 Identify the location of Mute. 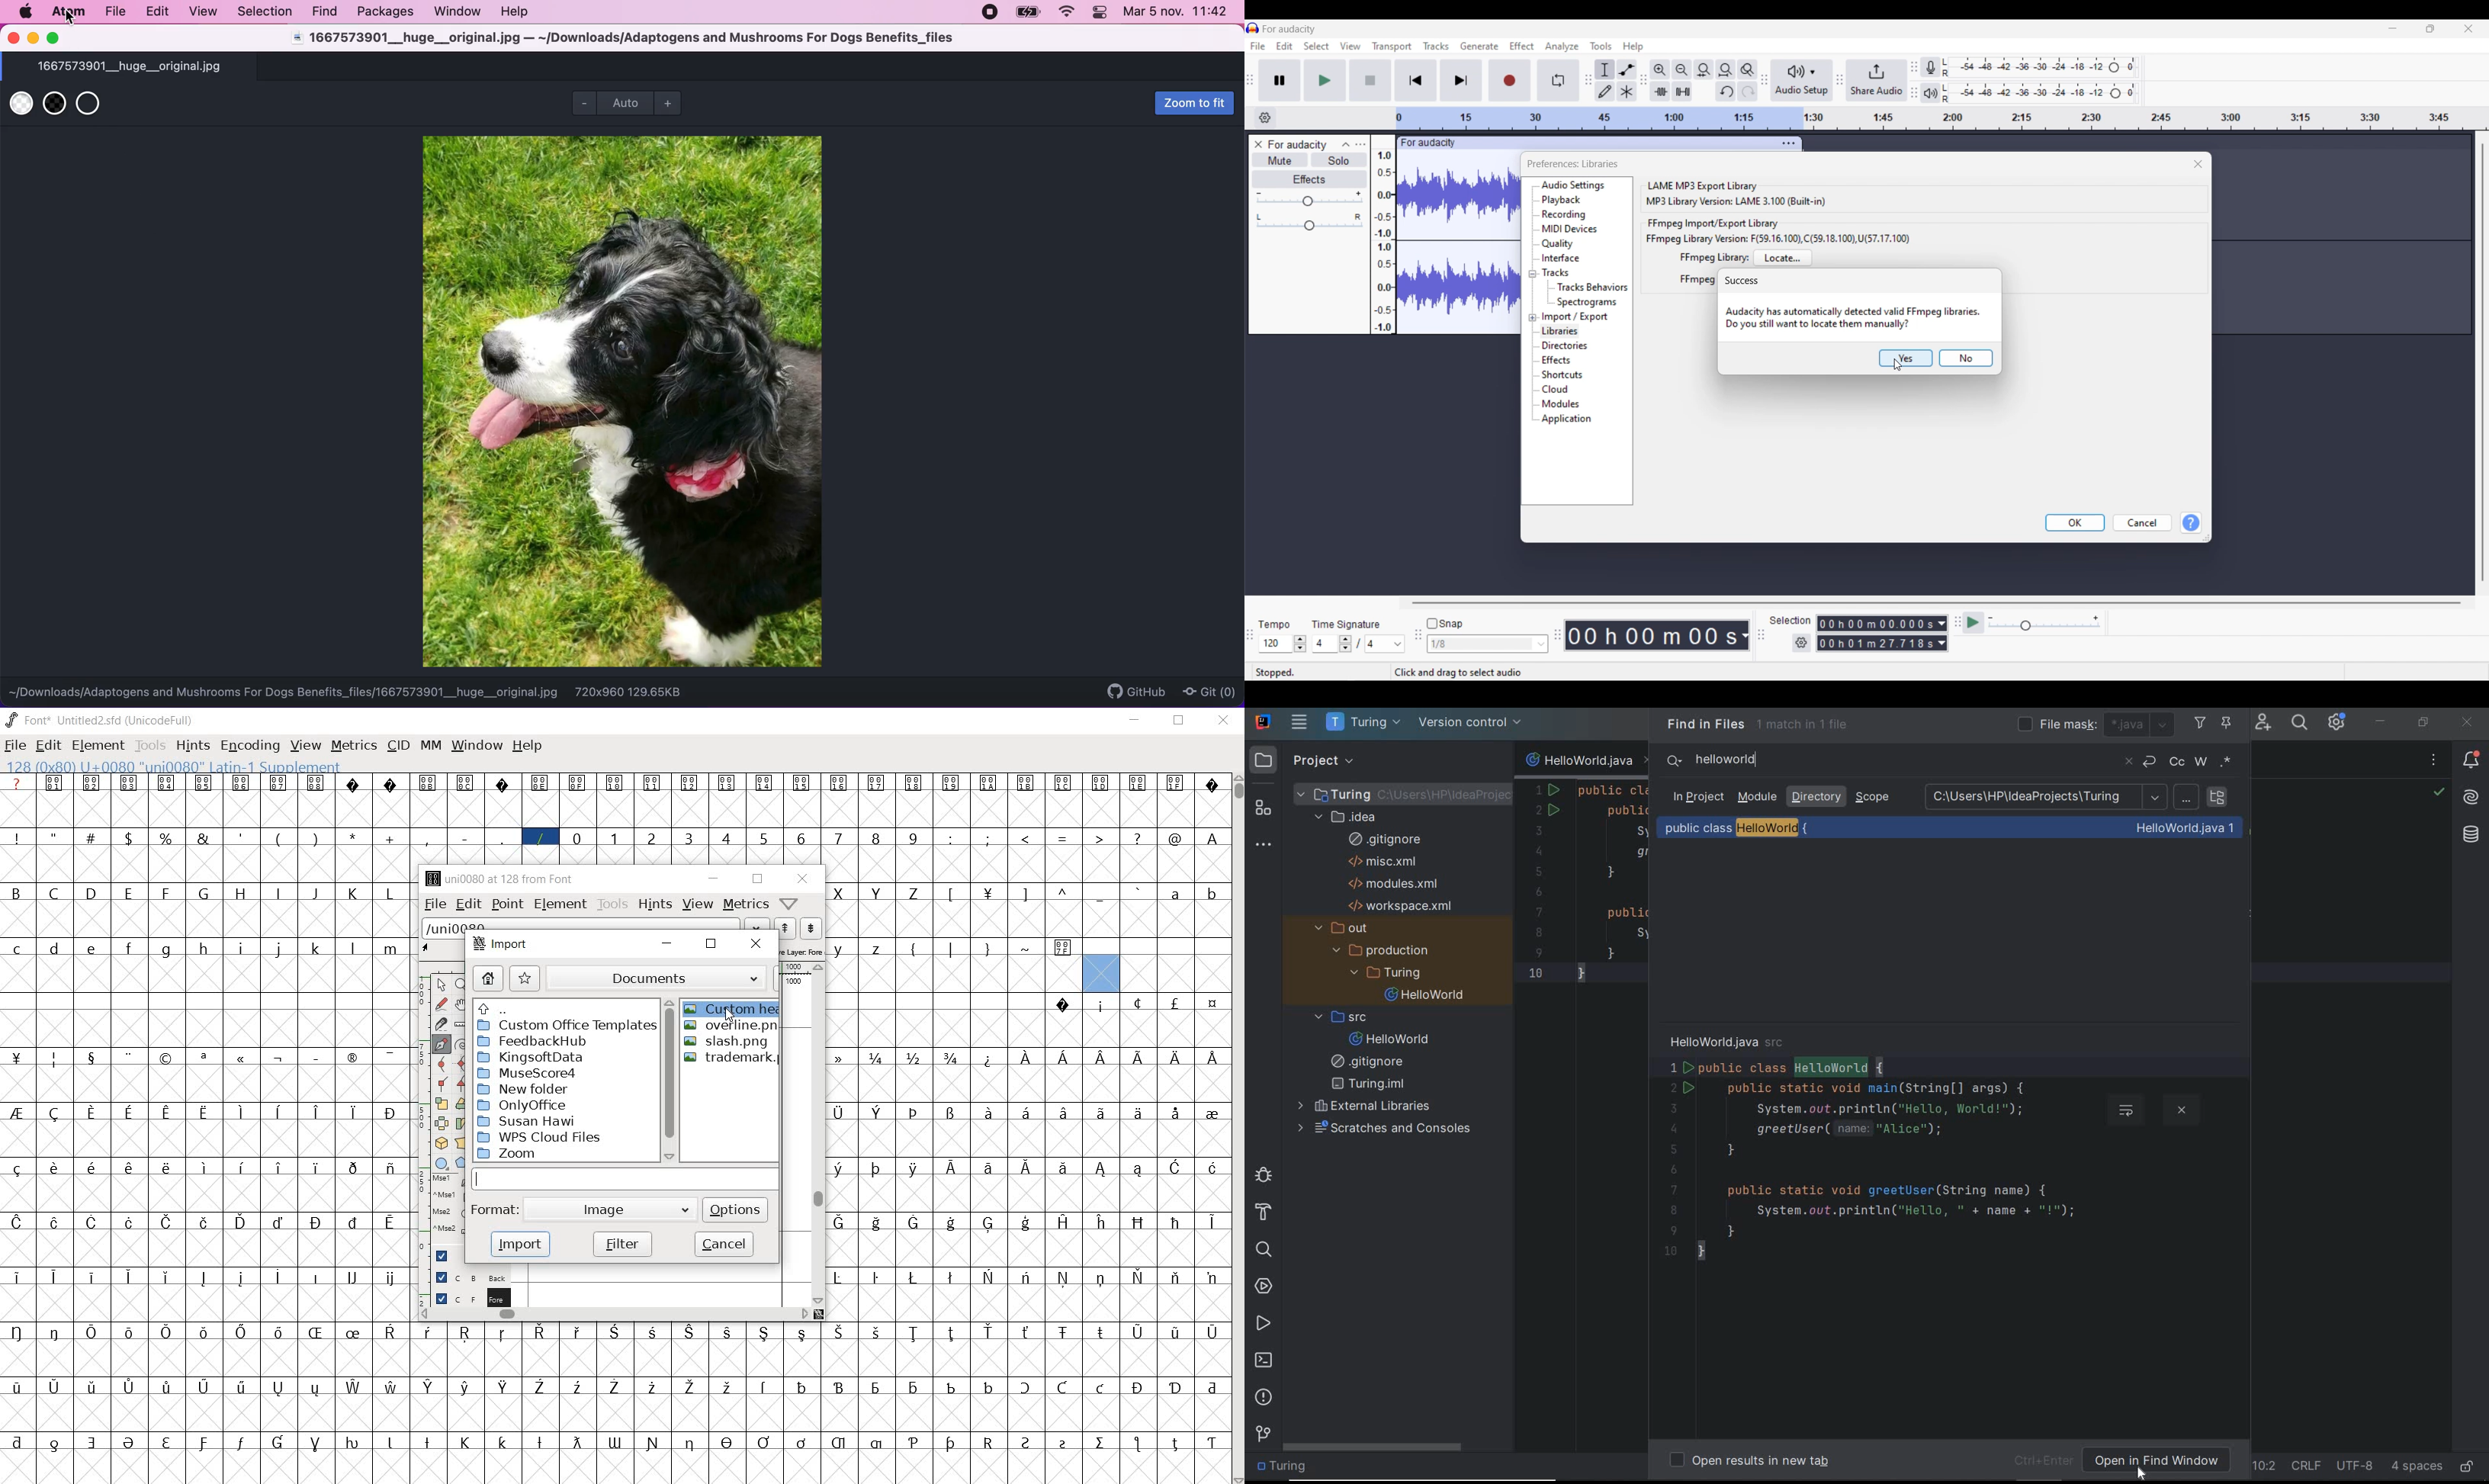
(1280, 159).